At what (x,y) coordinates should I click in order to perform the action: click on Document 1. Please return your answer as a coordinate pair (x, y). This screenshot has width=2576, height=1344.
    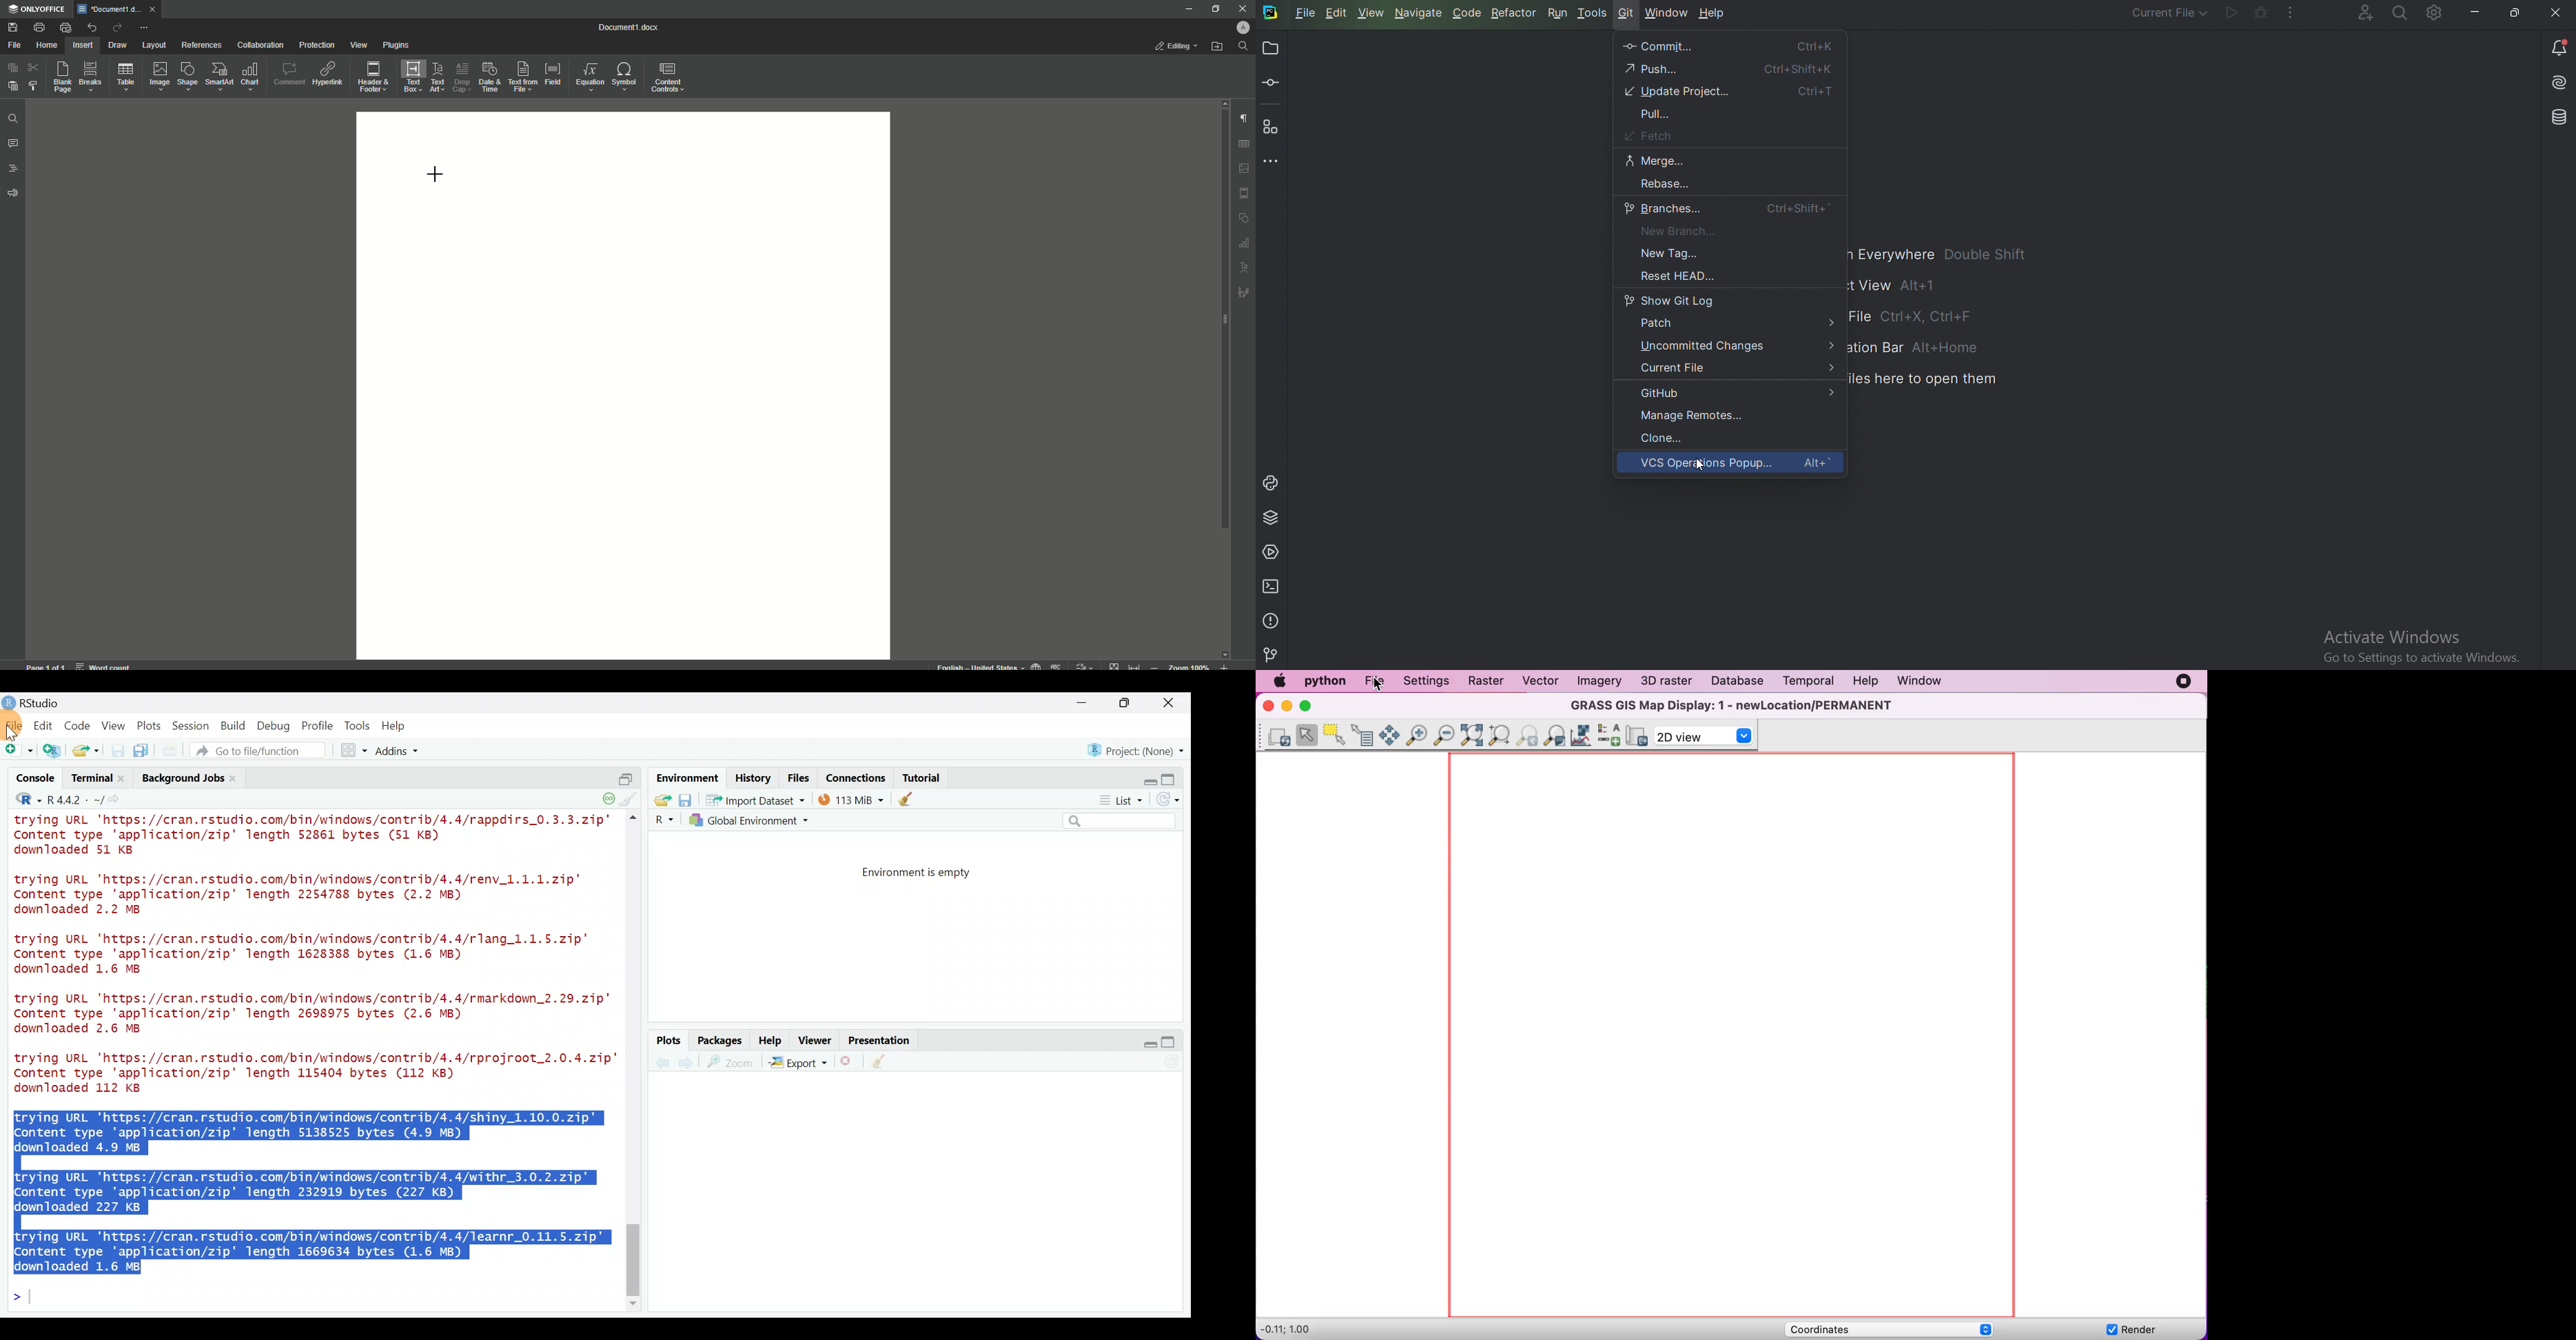
    Looking at the image, I should click on (636, 29).